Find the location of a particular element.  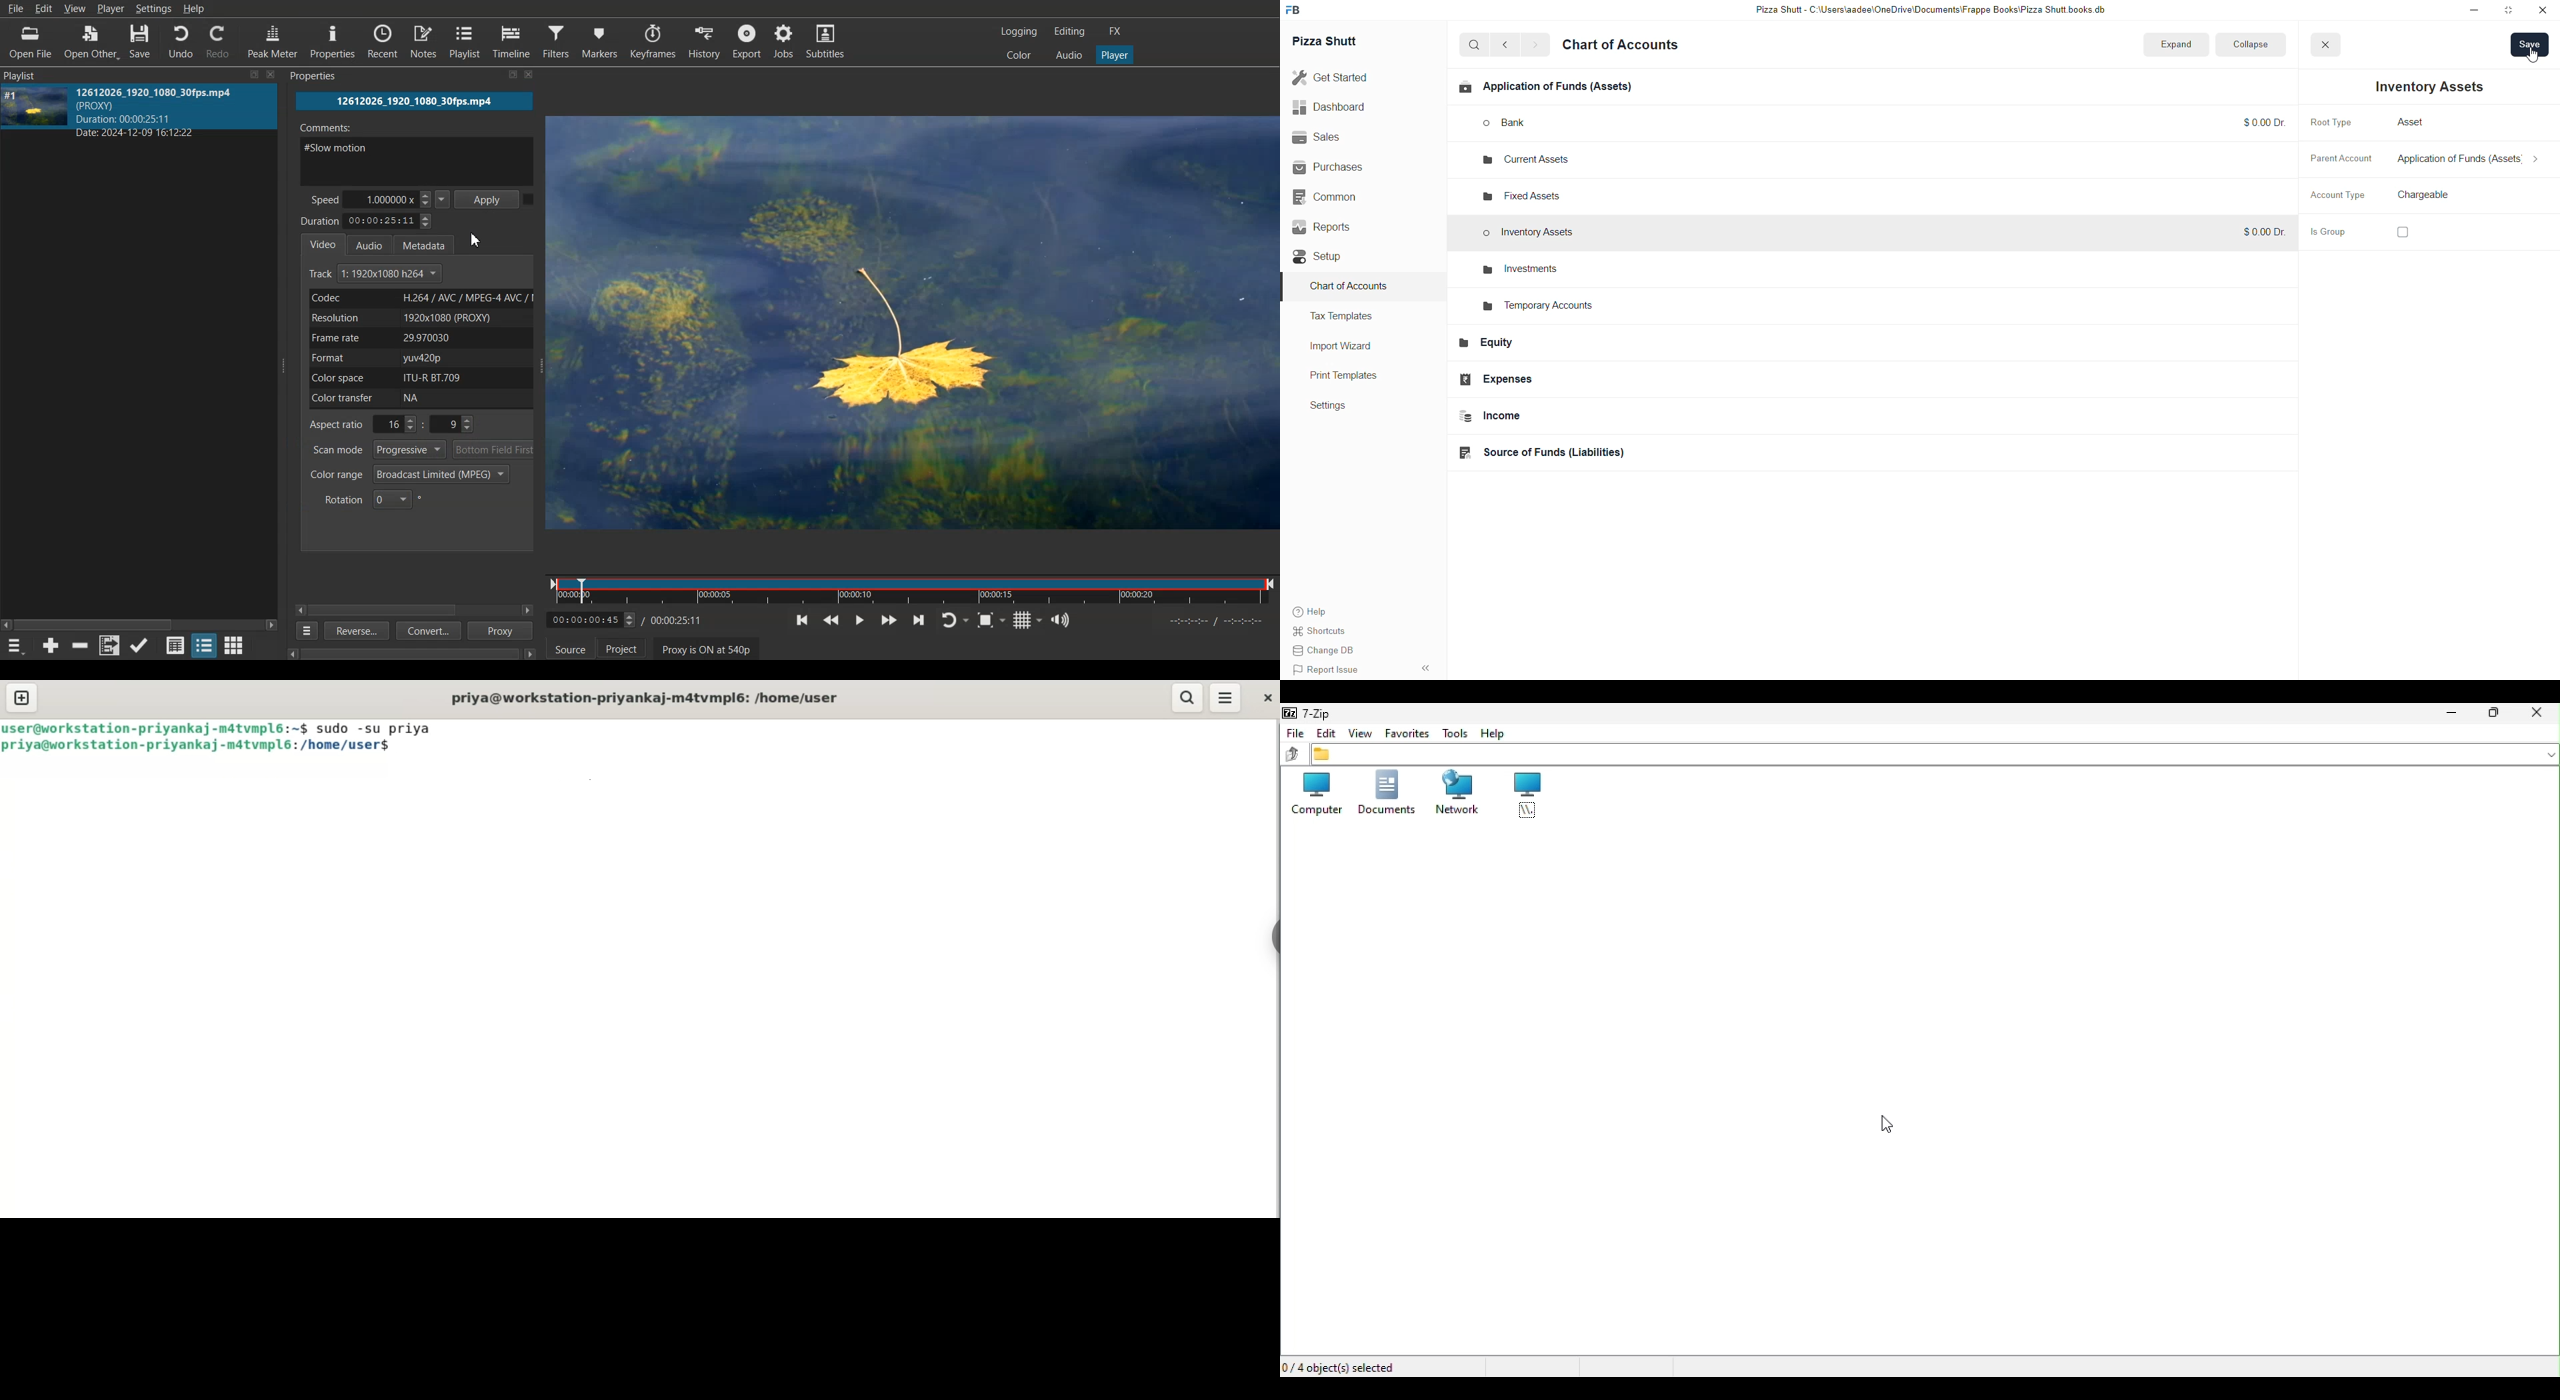

Parent Account is located at coordinates (2331, 160).